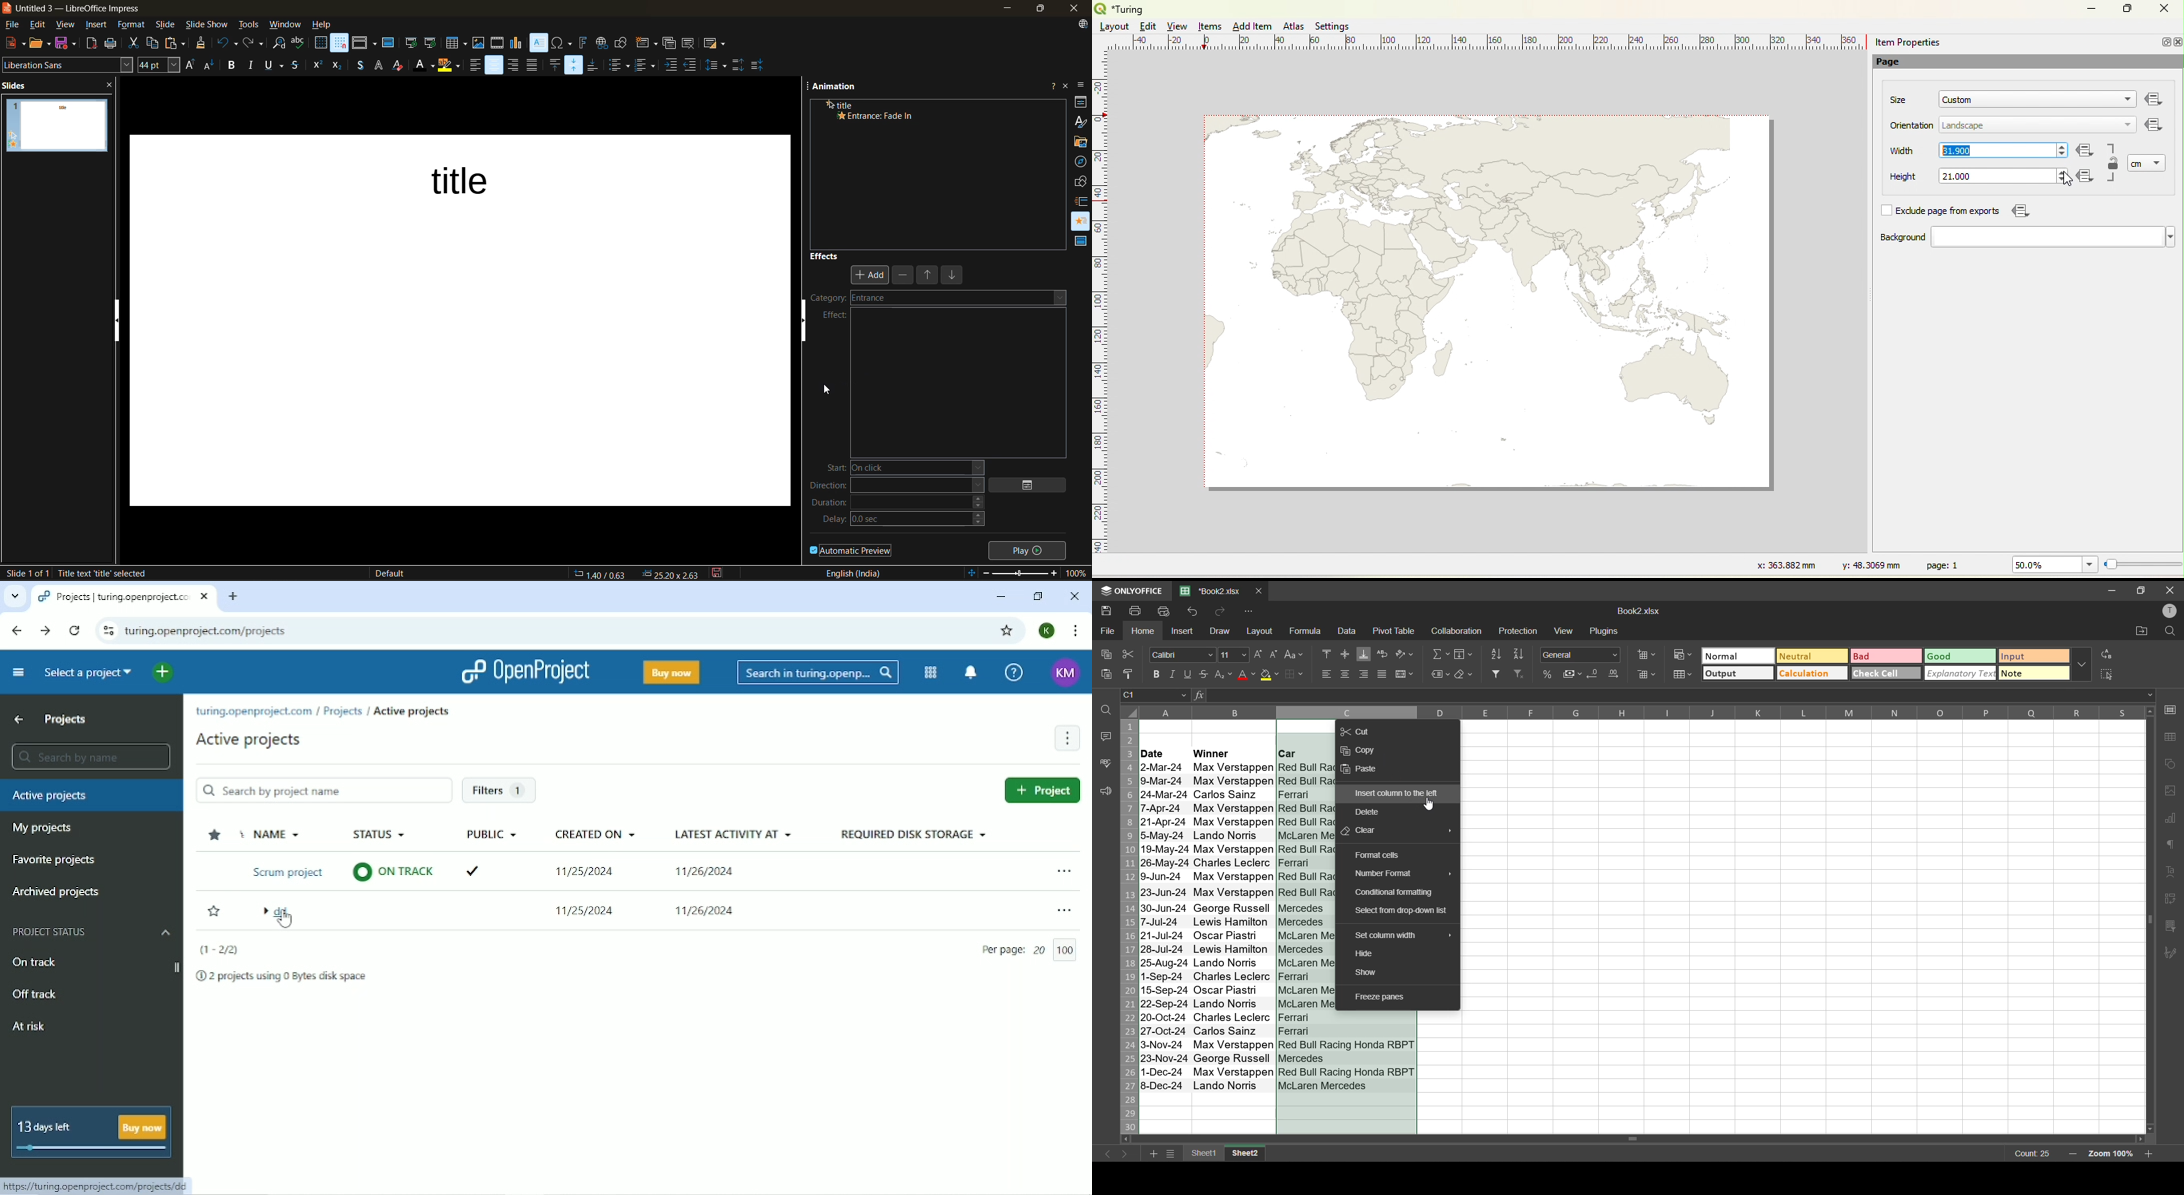  I want to click on click to save, so click(719, 573).